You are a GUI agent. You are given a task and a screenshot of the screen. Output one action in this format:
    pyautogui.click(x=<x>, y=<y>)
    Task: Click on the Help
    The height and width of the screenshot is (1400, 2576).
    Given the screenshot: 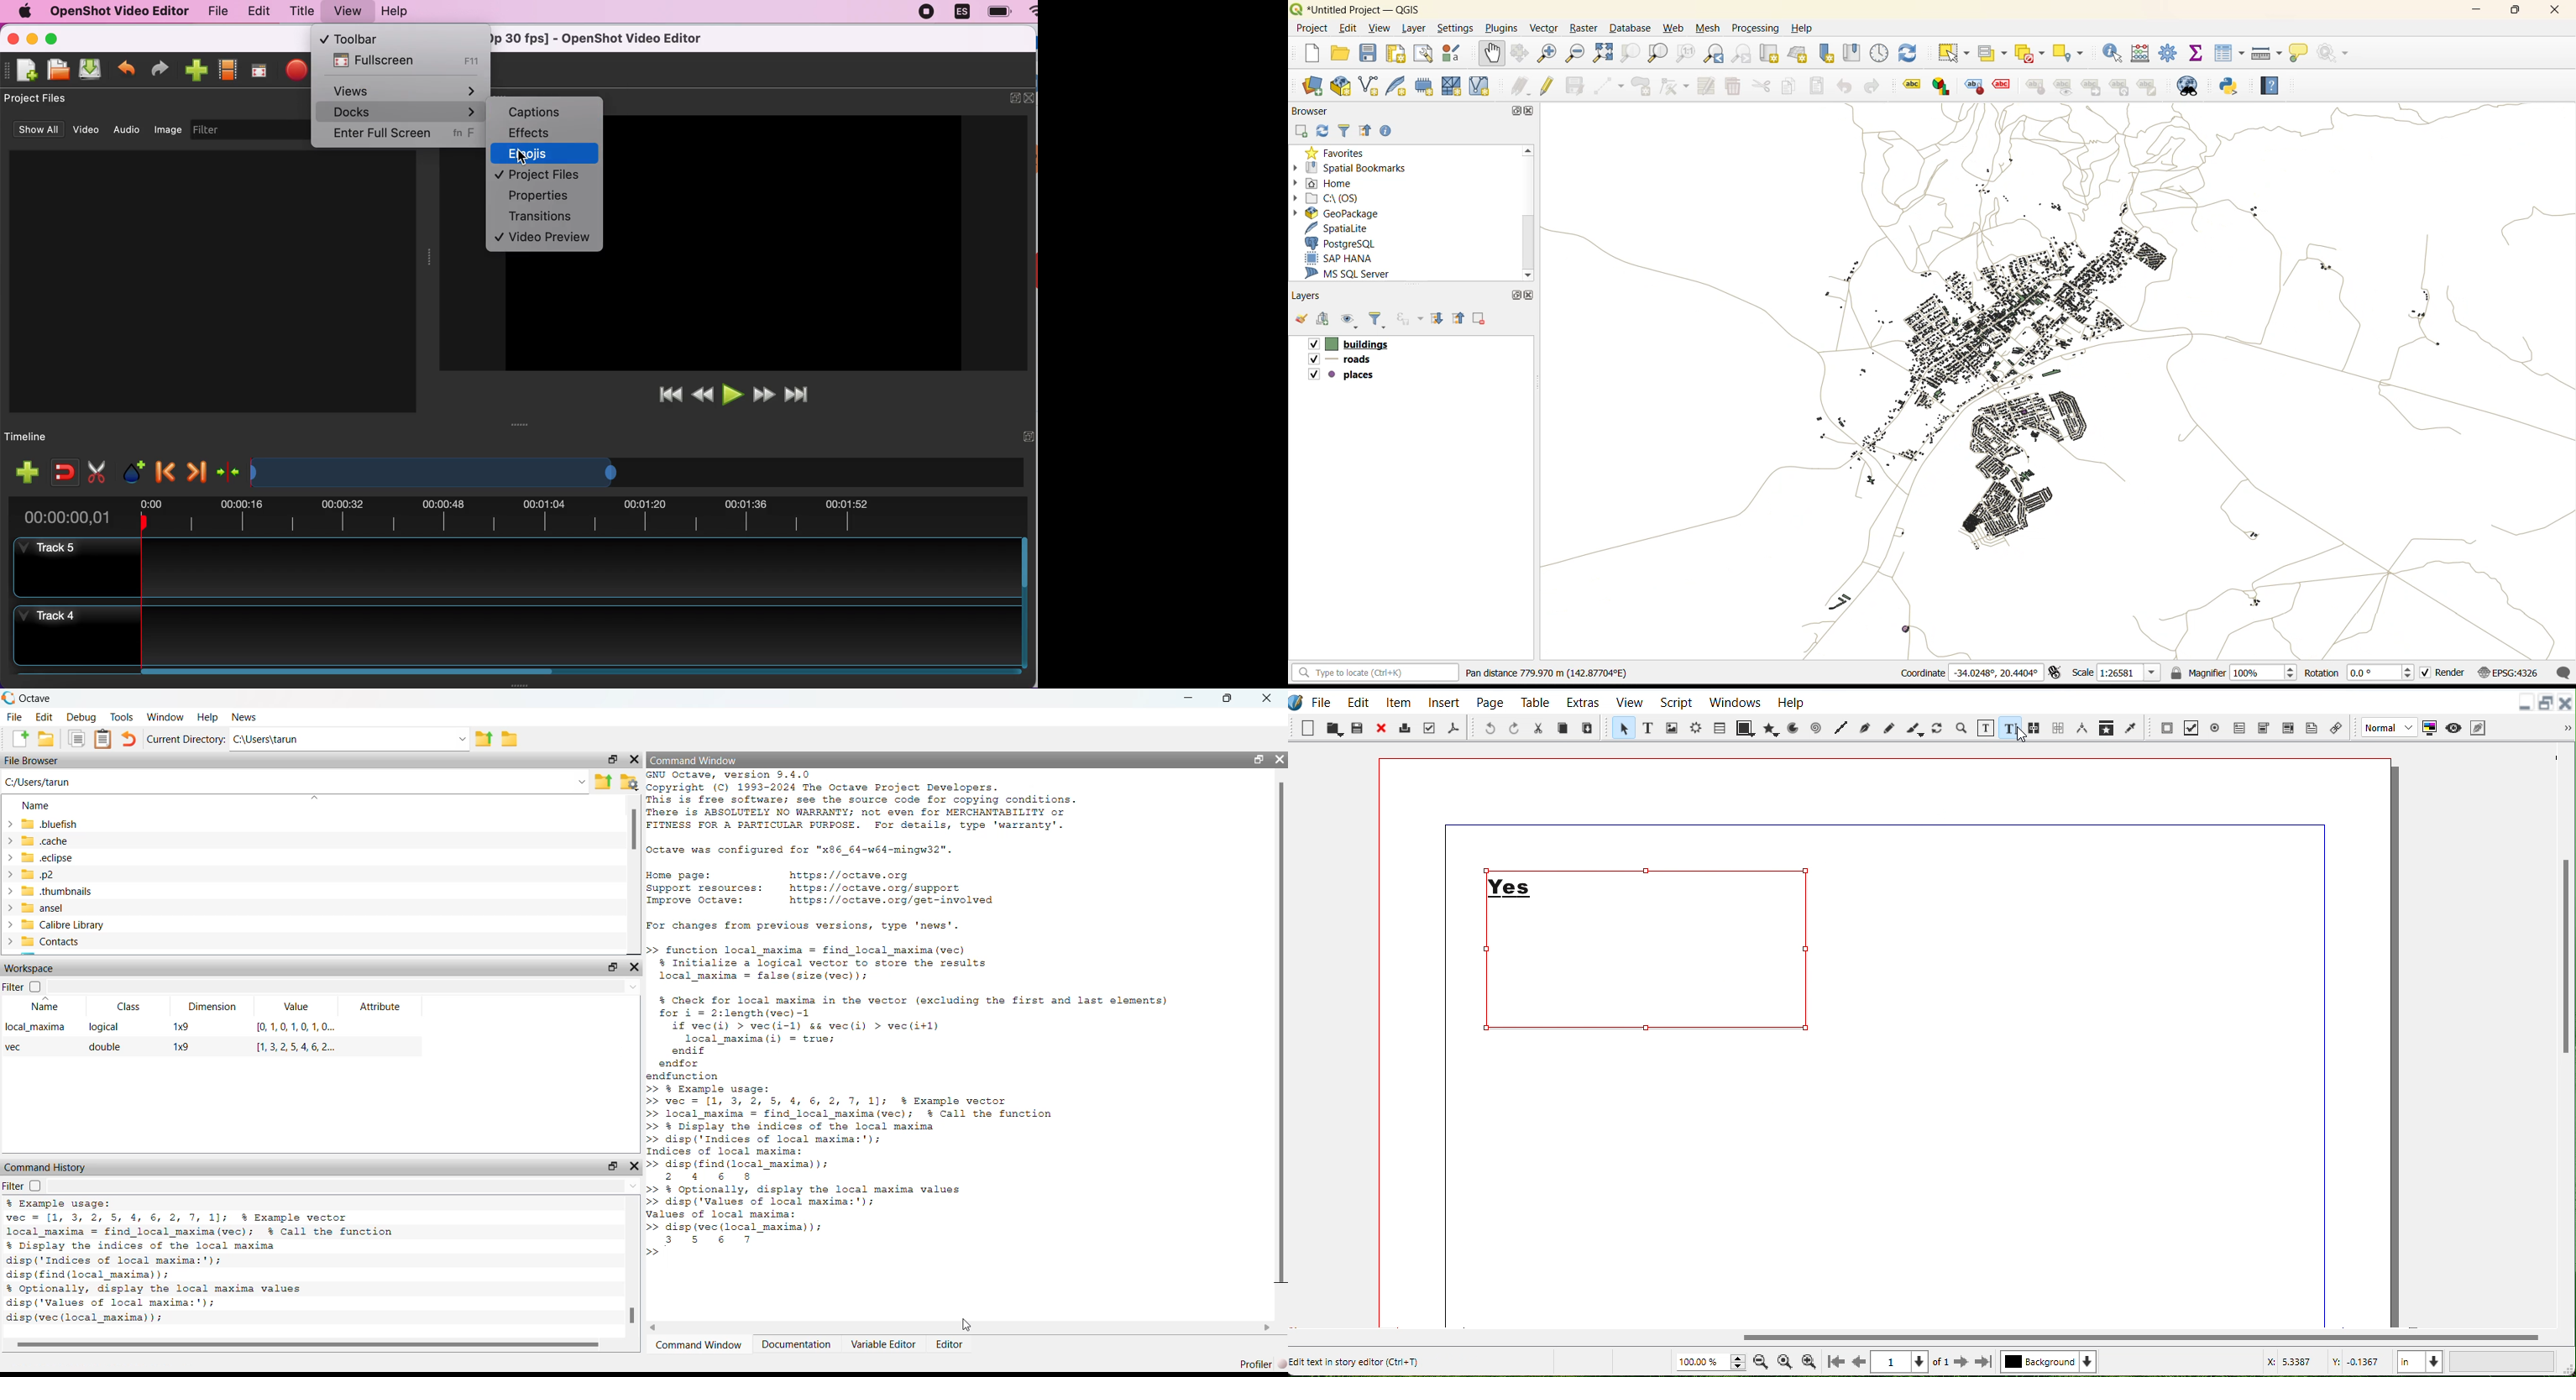 What is the action you would take?
    pyautogui.click(x=1791, y=701)
    